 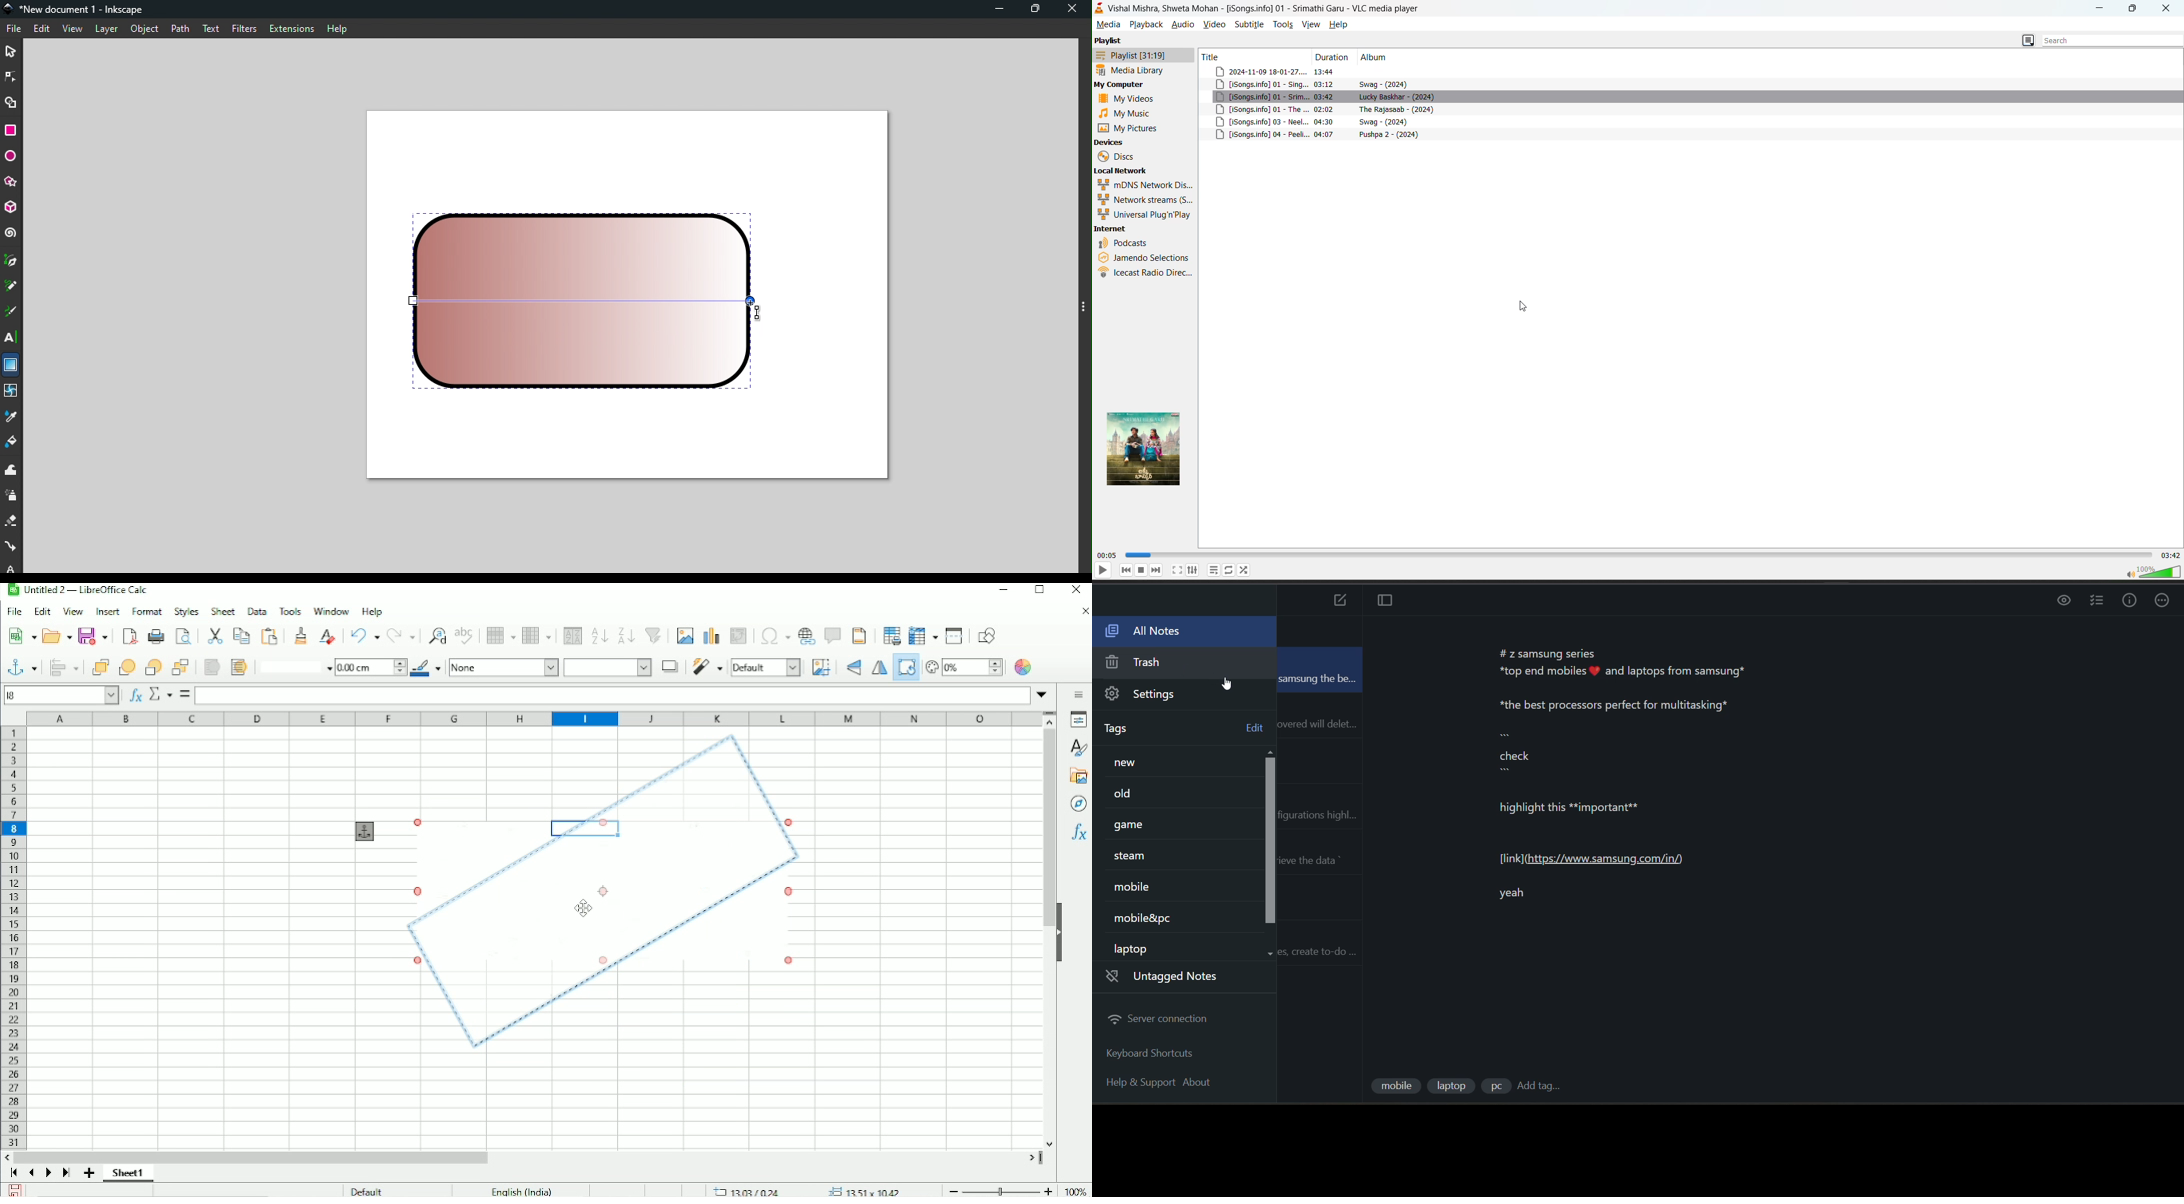 What do you see at coordinates (1385, 602) in the screenshot?
I see `toggle focus mode` at bounding box center [1385, 602].